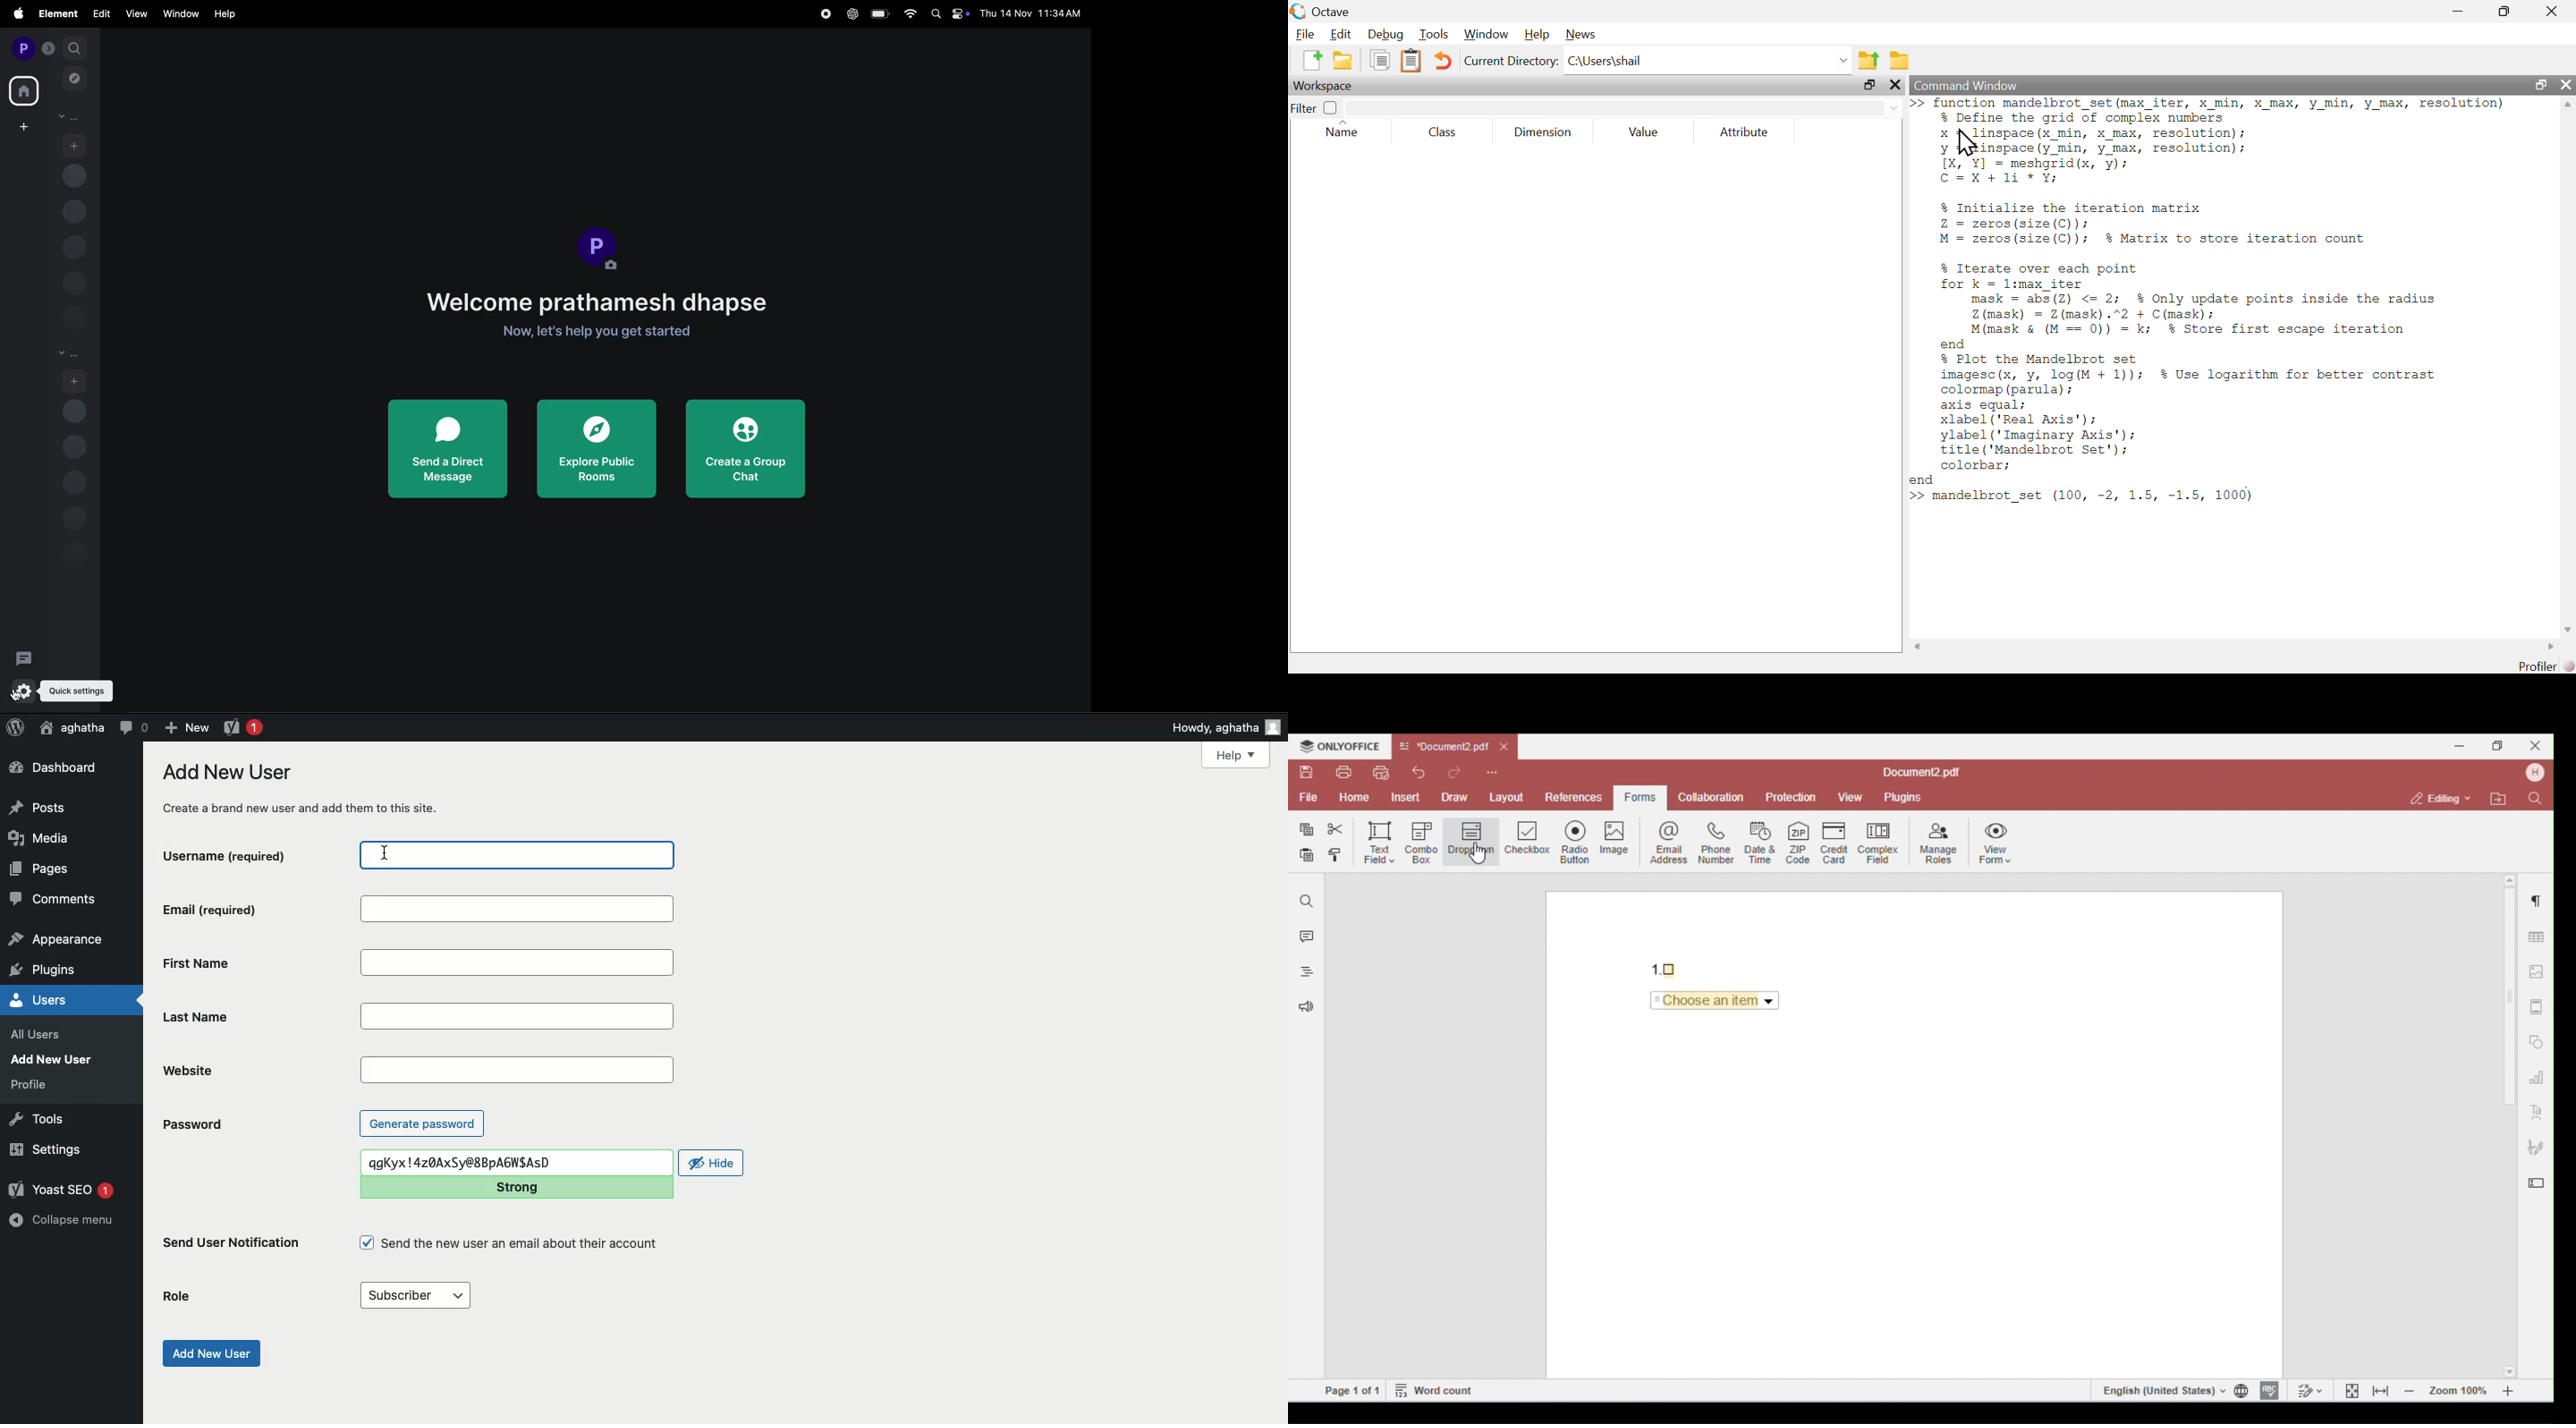  What do you see at coordinates (1896, 86) in the screenshot?
I see `close` at bounding box center [1896, 86].